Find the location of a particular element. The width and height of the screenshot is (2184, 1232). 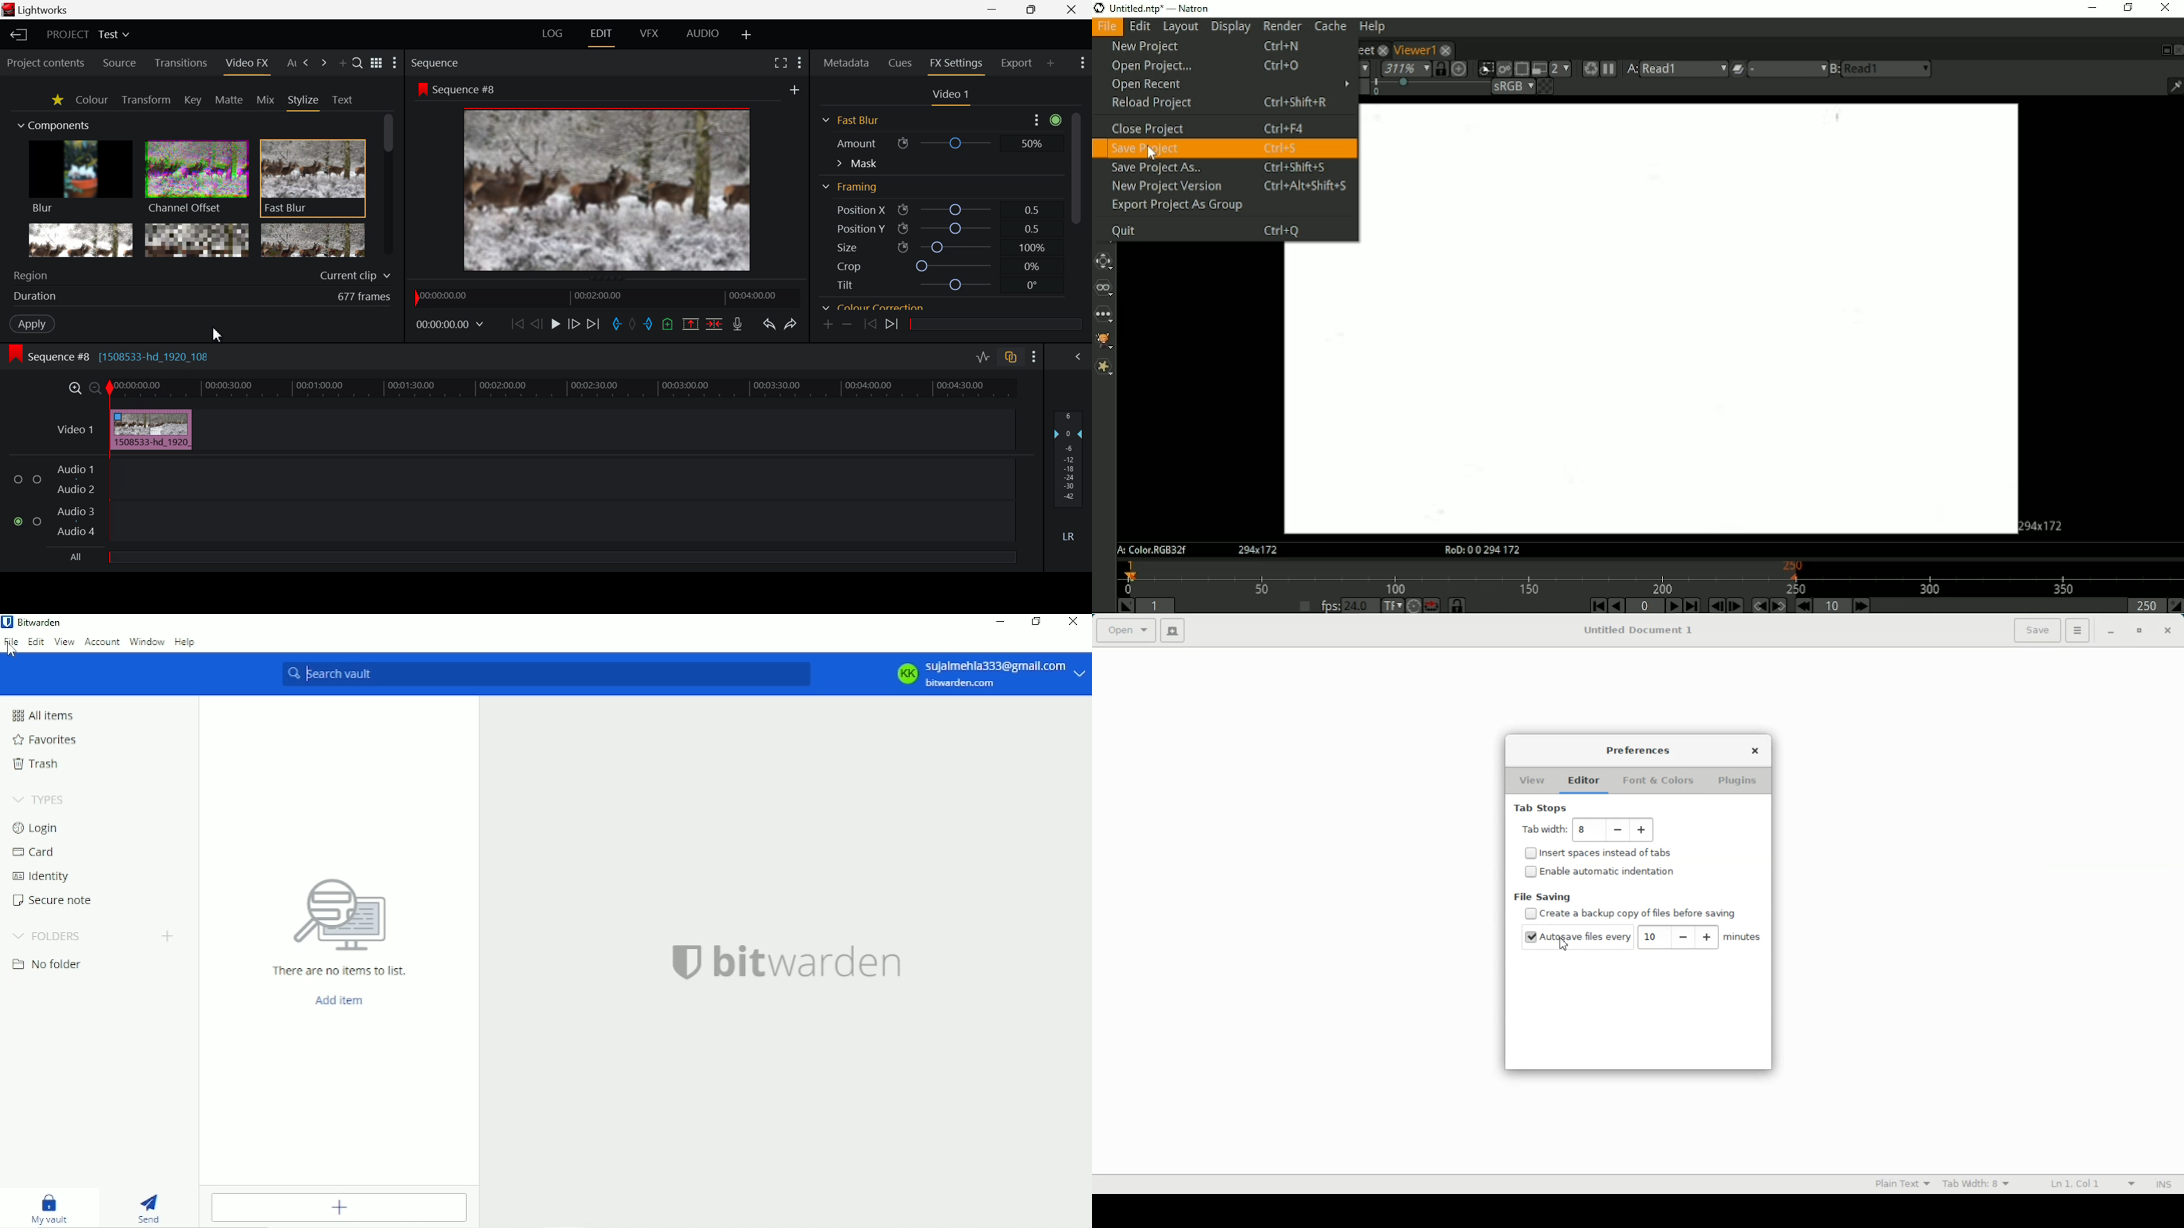

To End is located at coordinates (594, 325).